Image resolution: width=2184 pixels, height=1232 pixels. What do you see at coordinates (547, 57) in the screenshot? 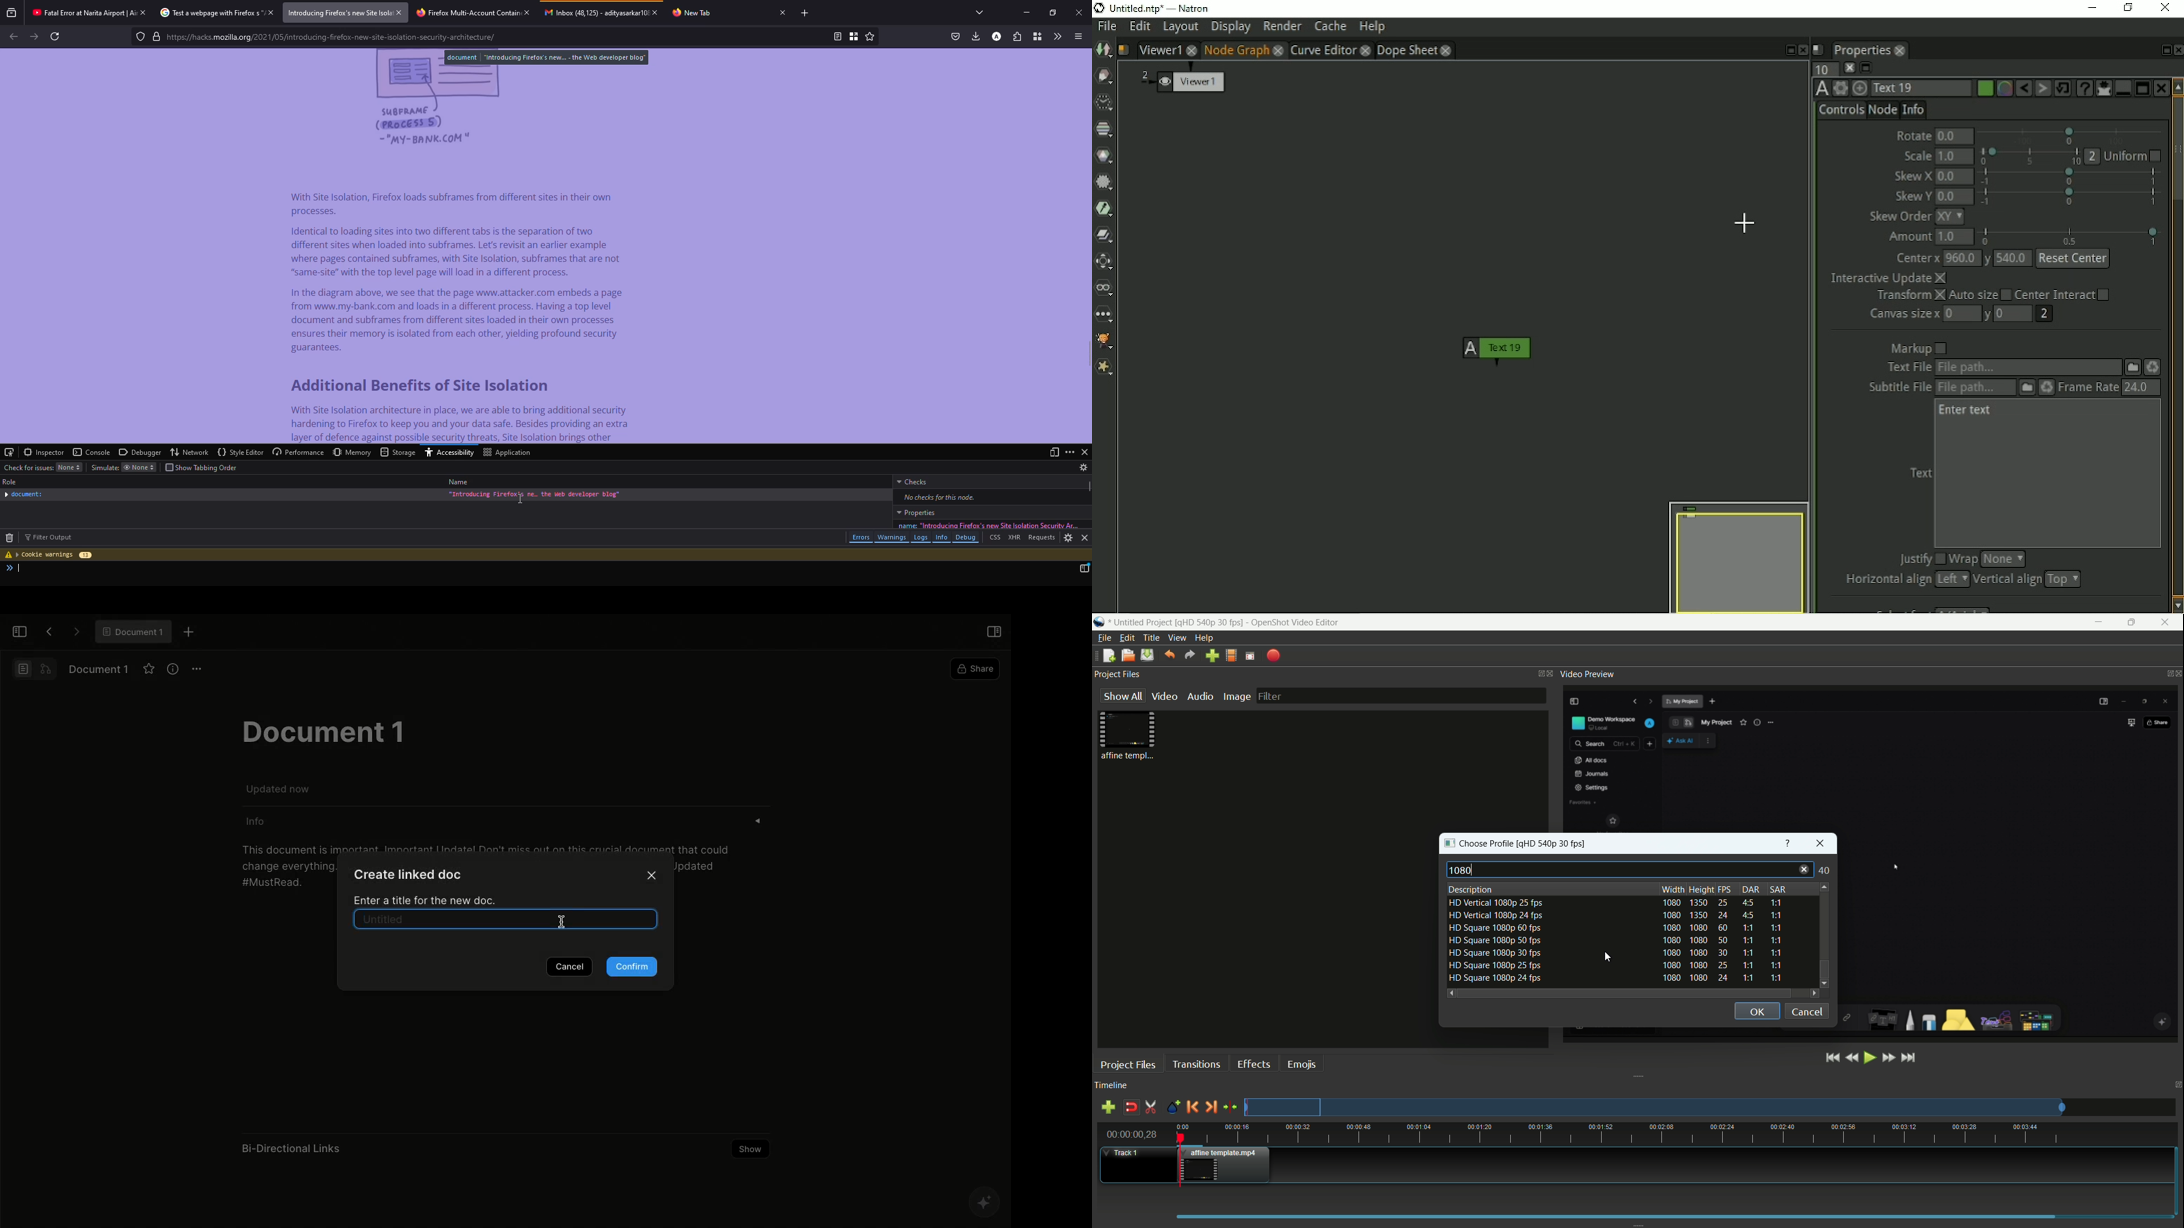
I see `document` at bounding box center [547, 57].